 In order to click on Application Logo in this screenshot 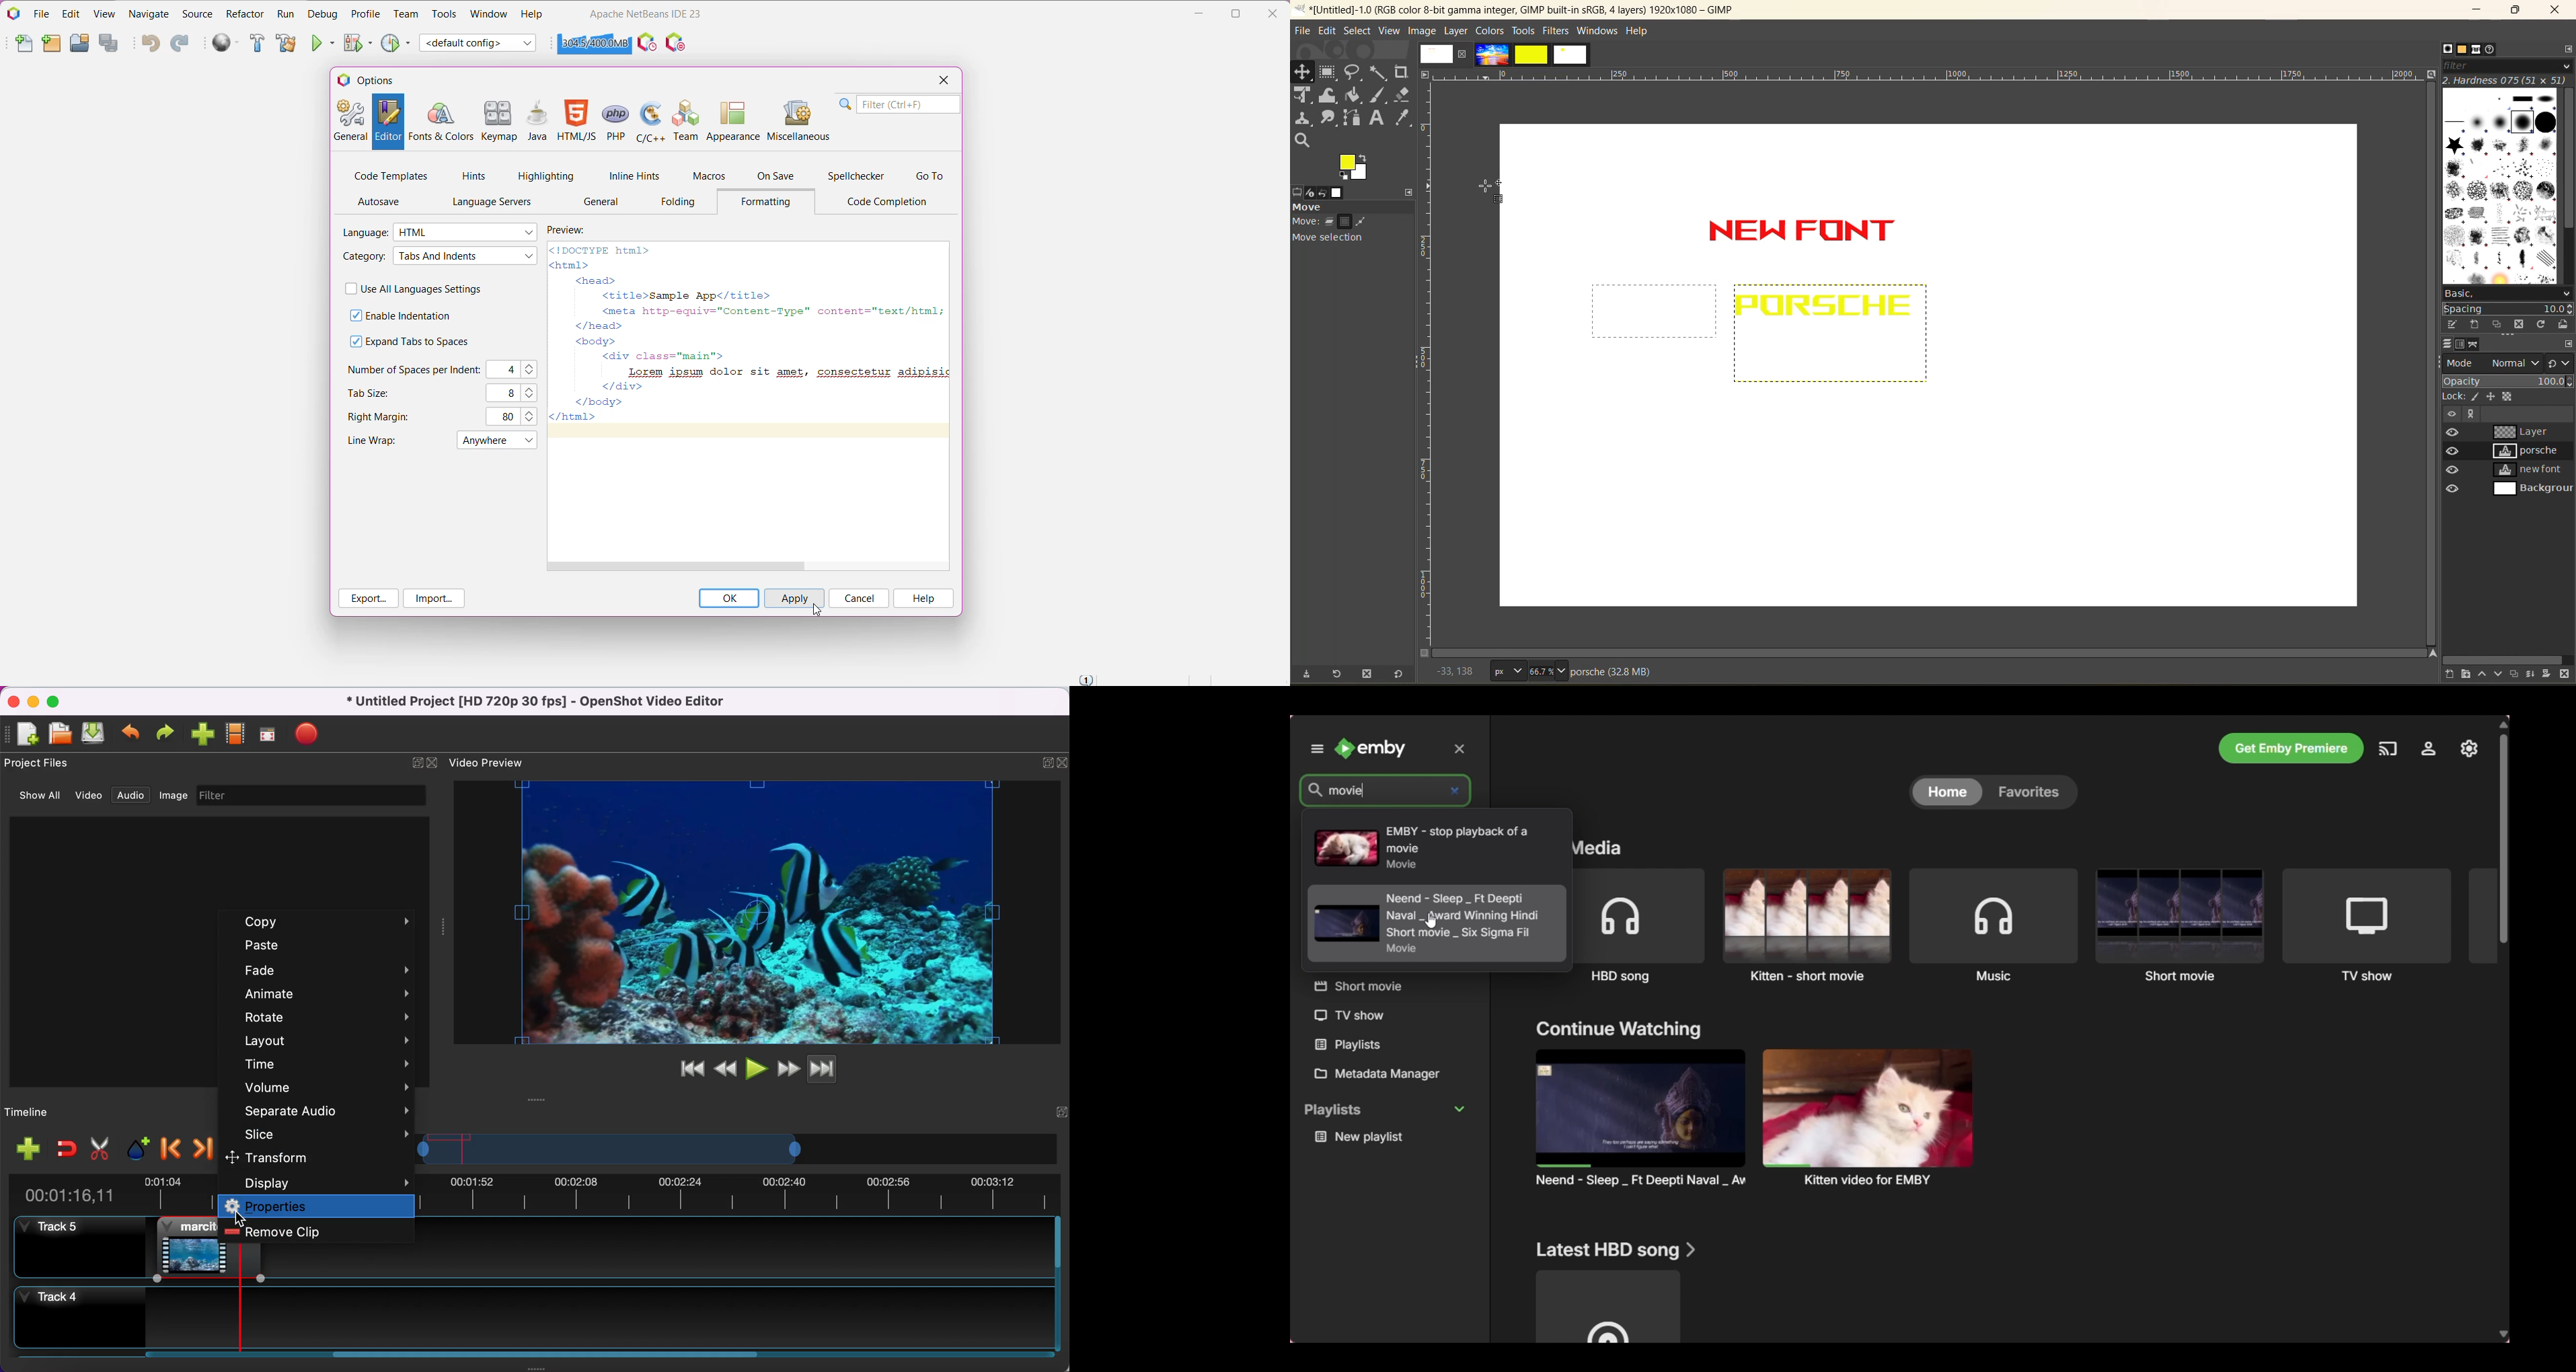, I will do `click(13, 13)`.